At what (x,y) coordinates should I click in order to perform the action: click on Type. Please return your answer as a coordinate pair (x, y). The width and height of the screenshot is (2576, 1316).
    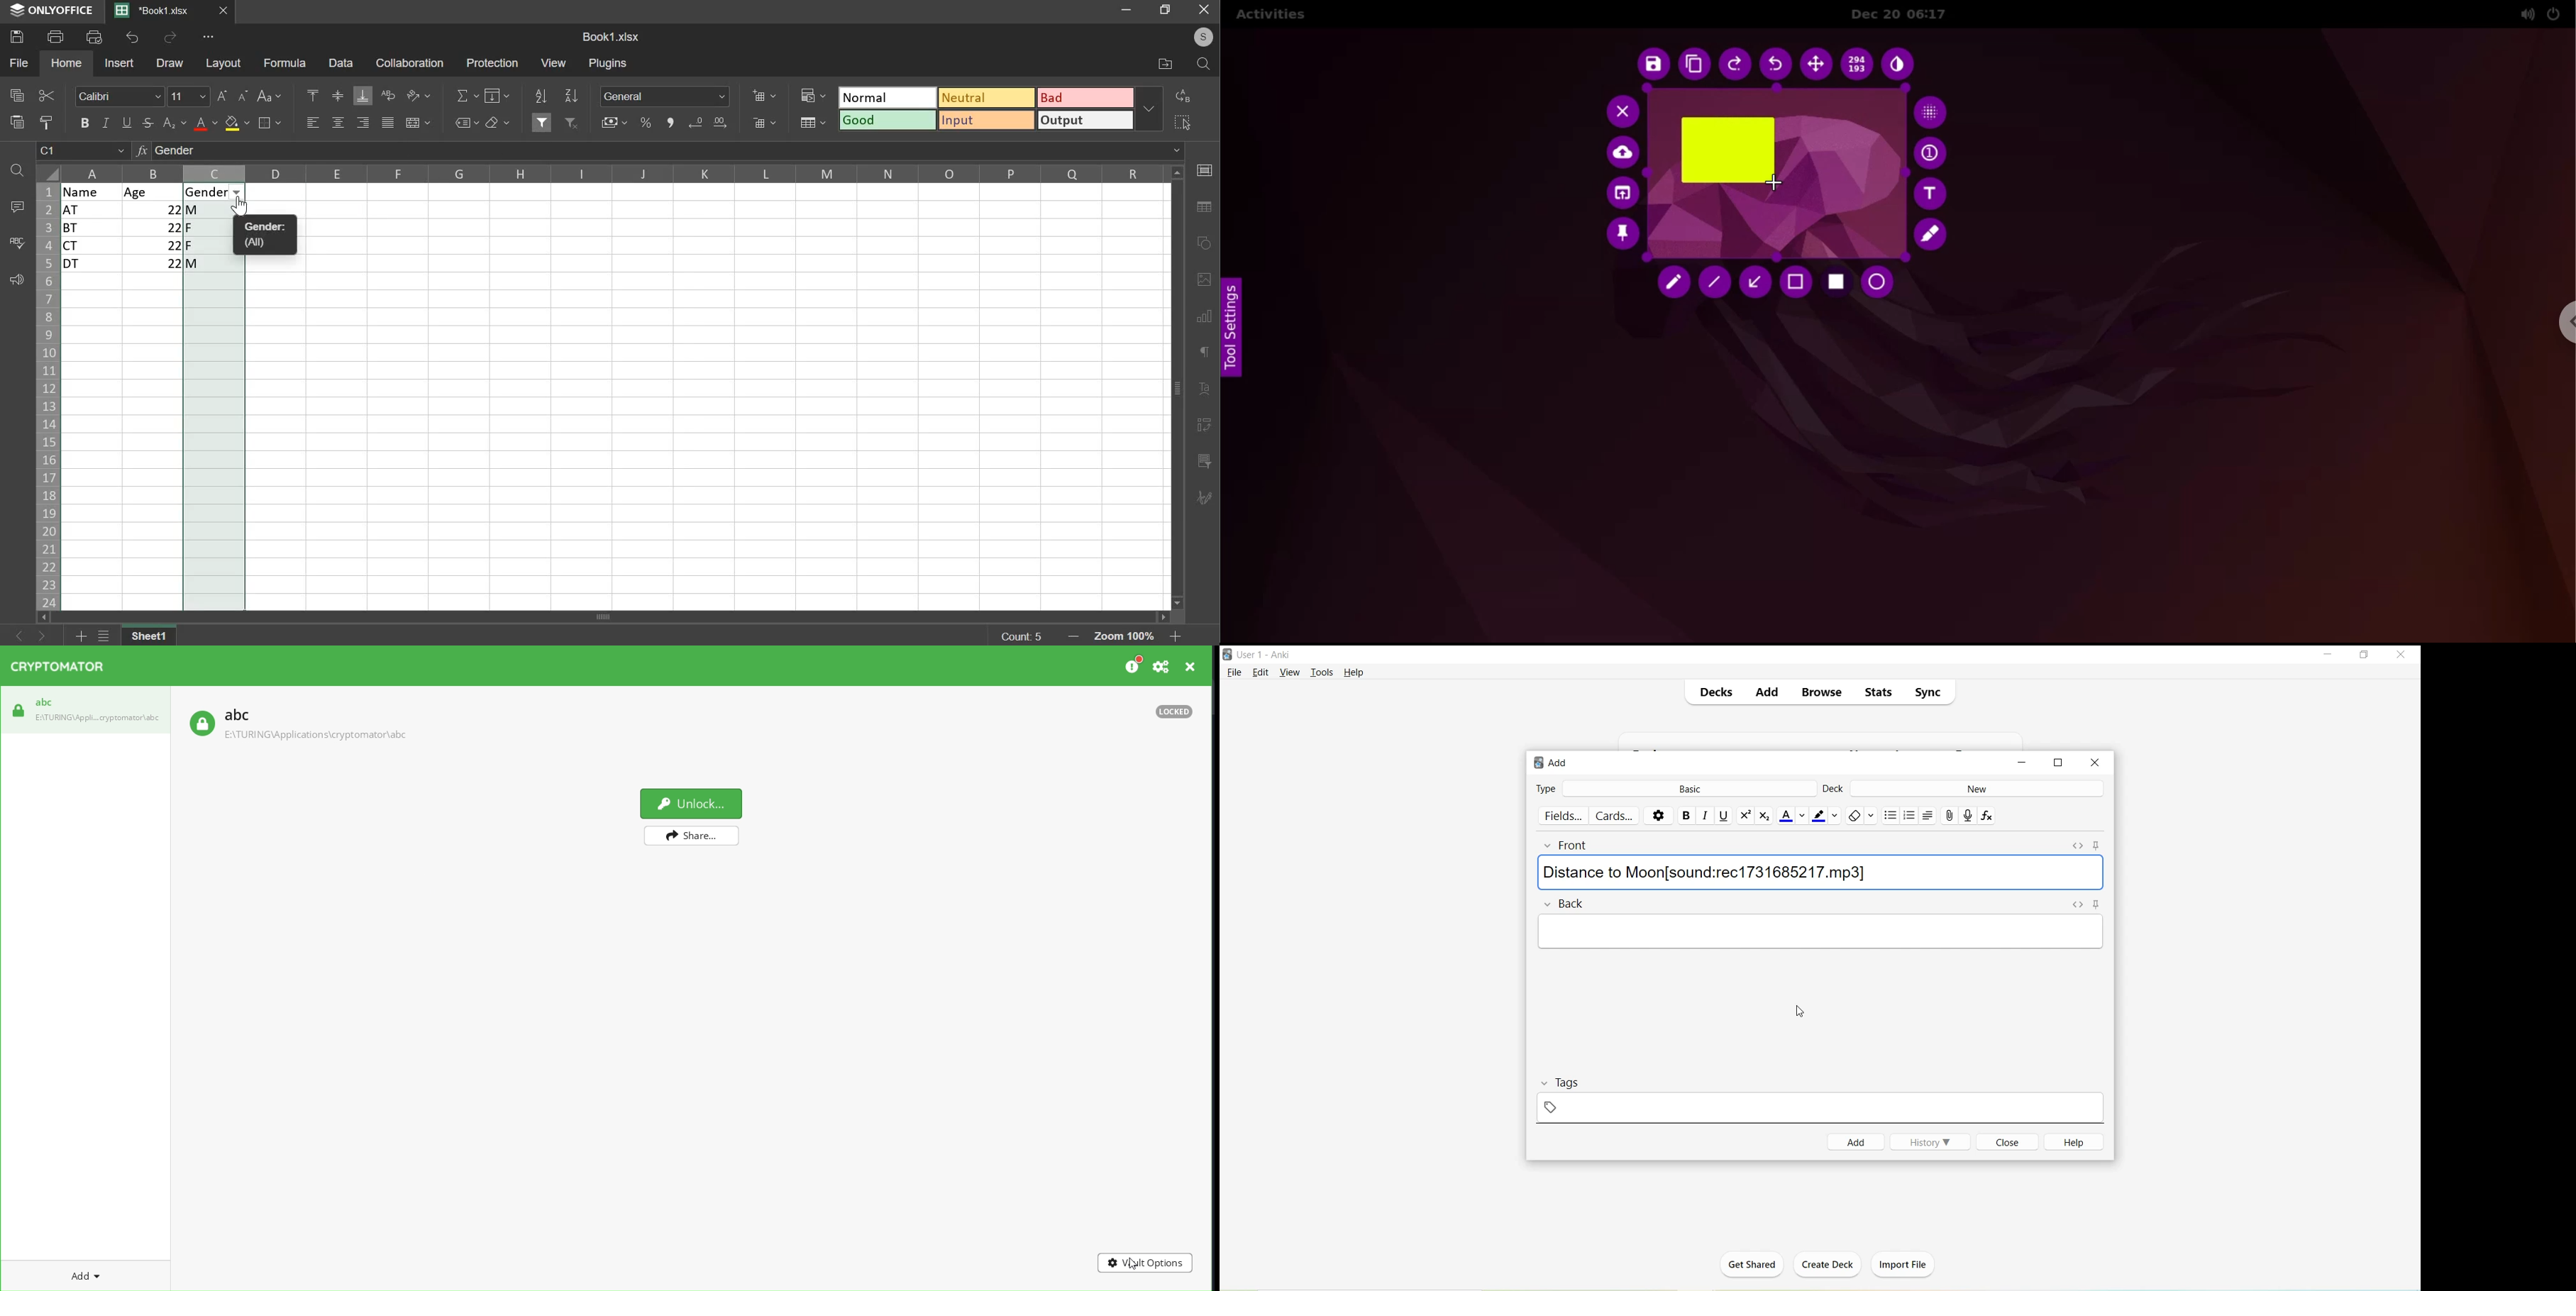
    Looking at the image, I should click on (1546, 787).